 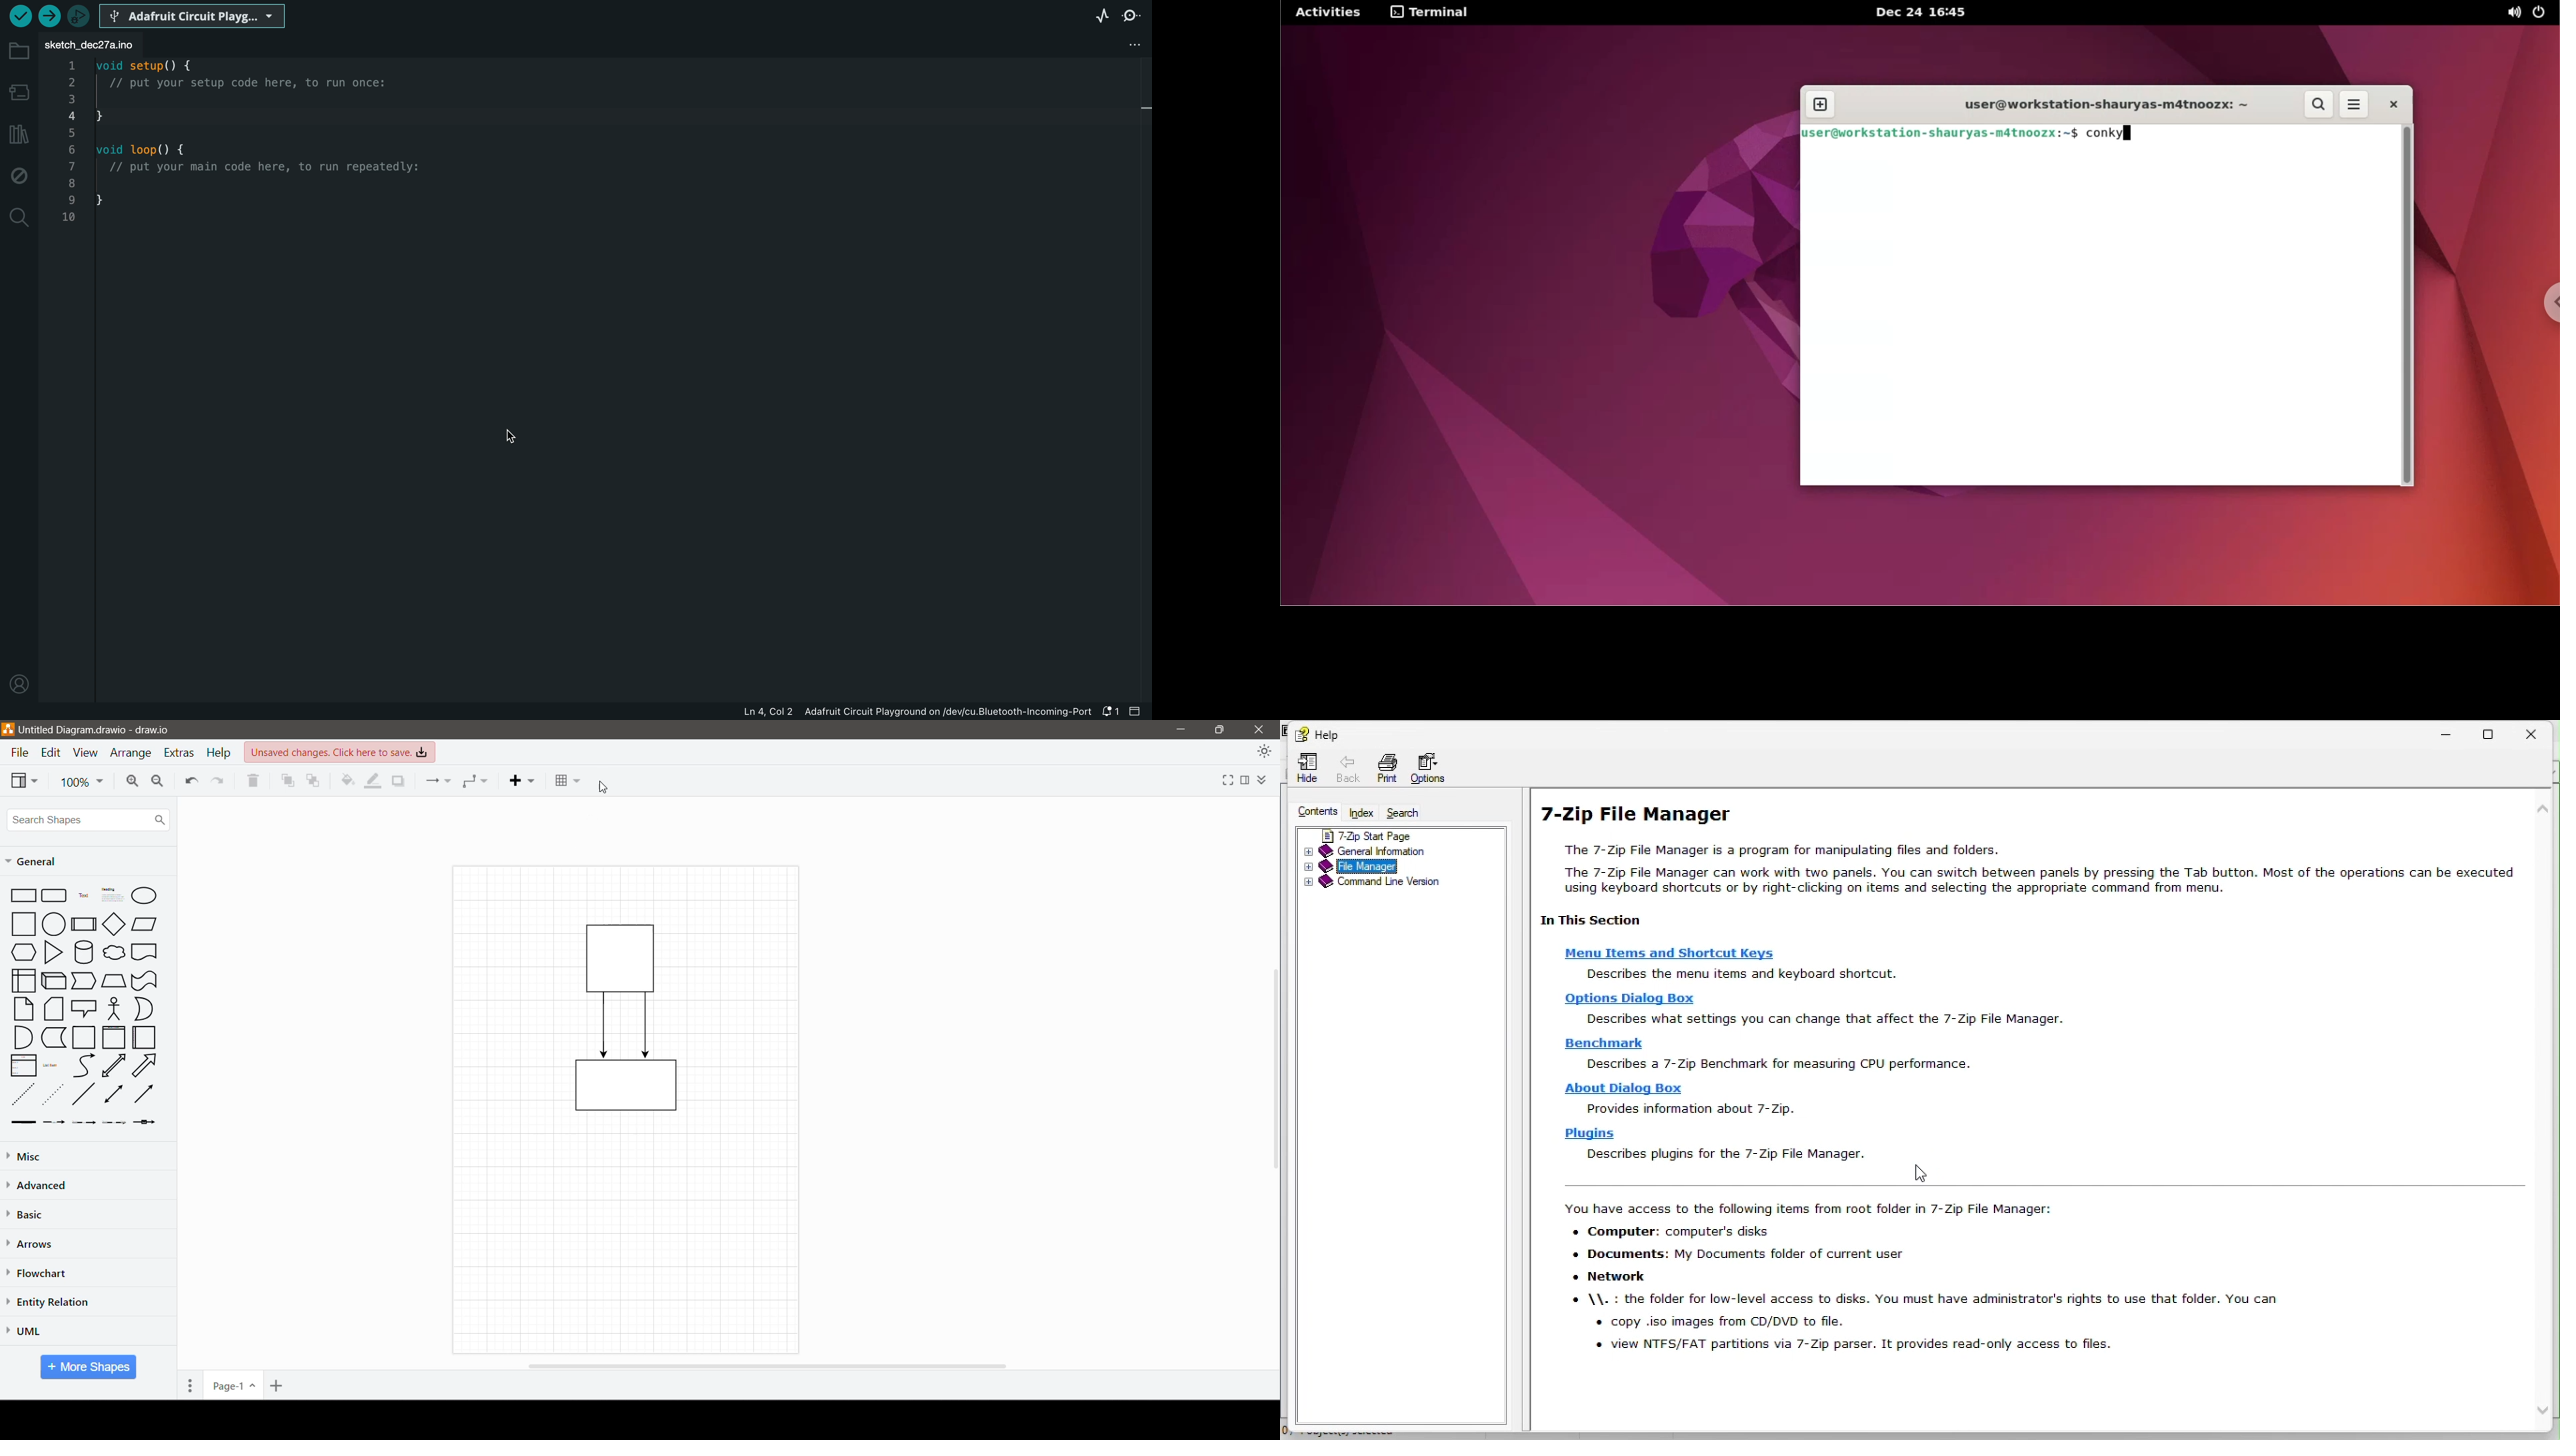 I want to click on Index, so click(x=1359, y=815).